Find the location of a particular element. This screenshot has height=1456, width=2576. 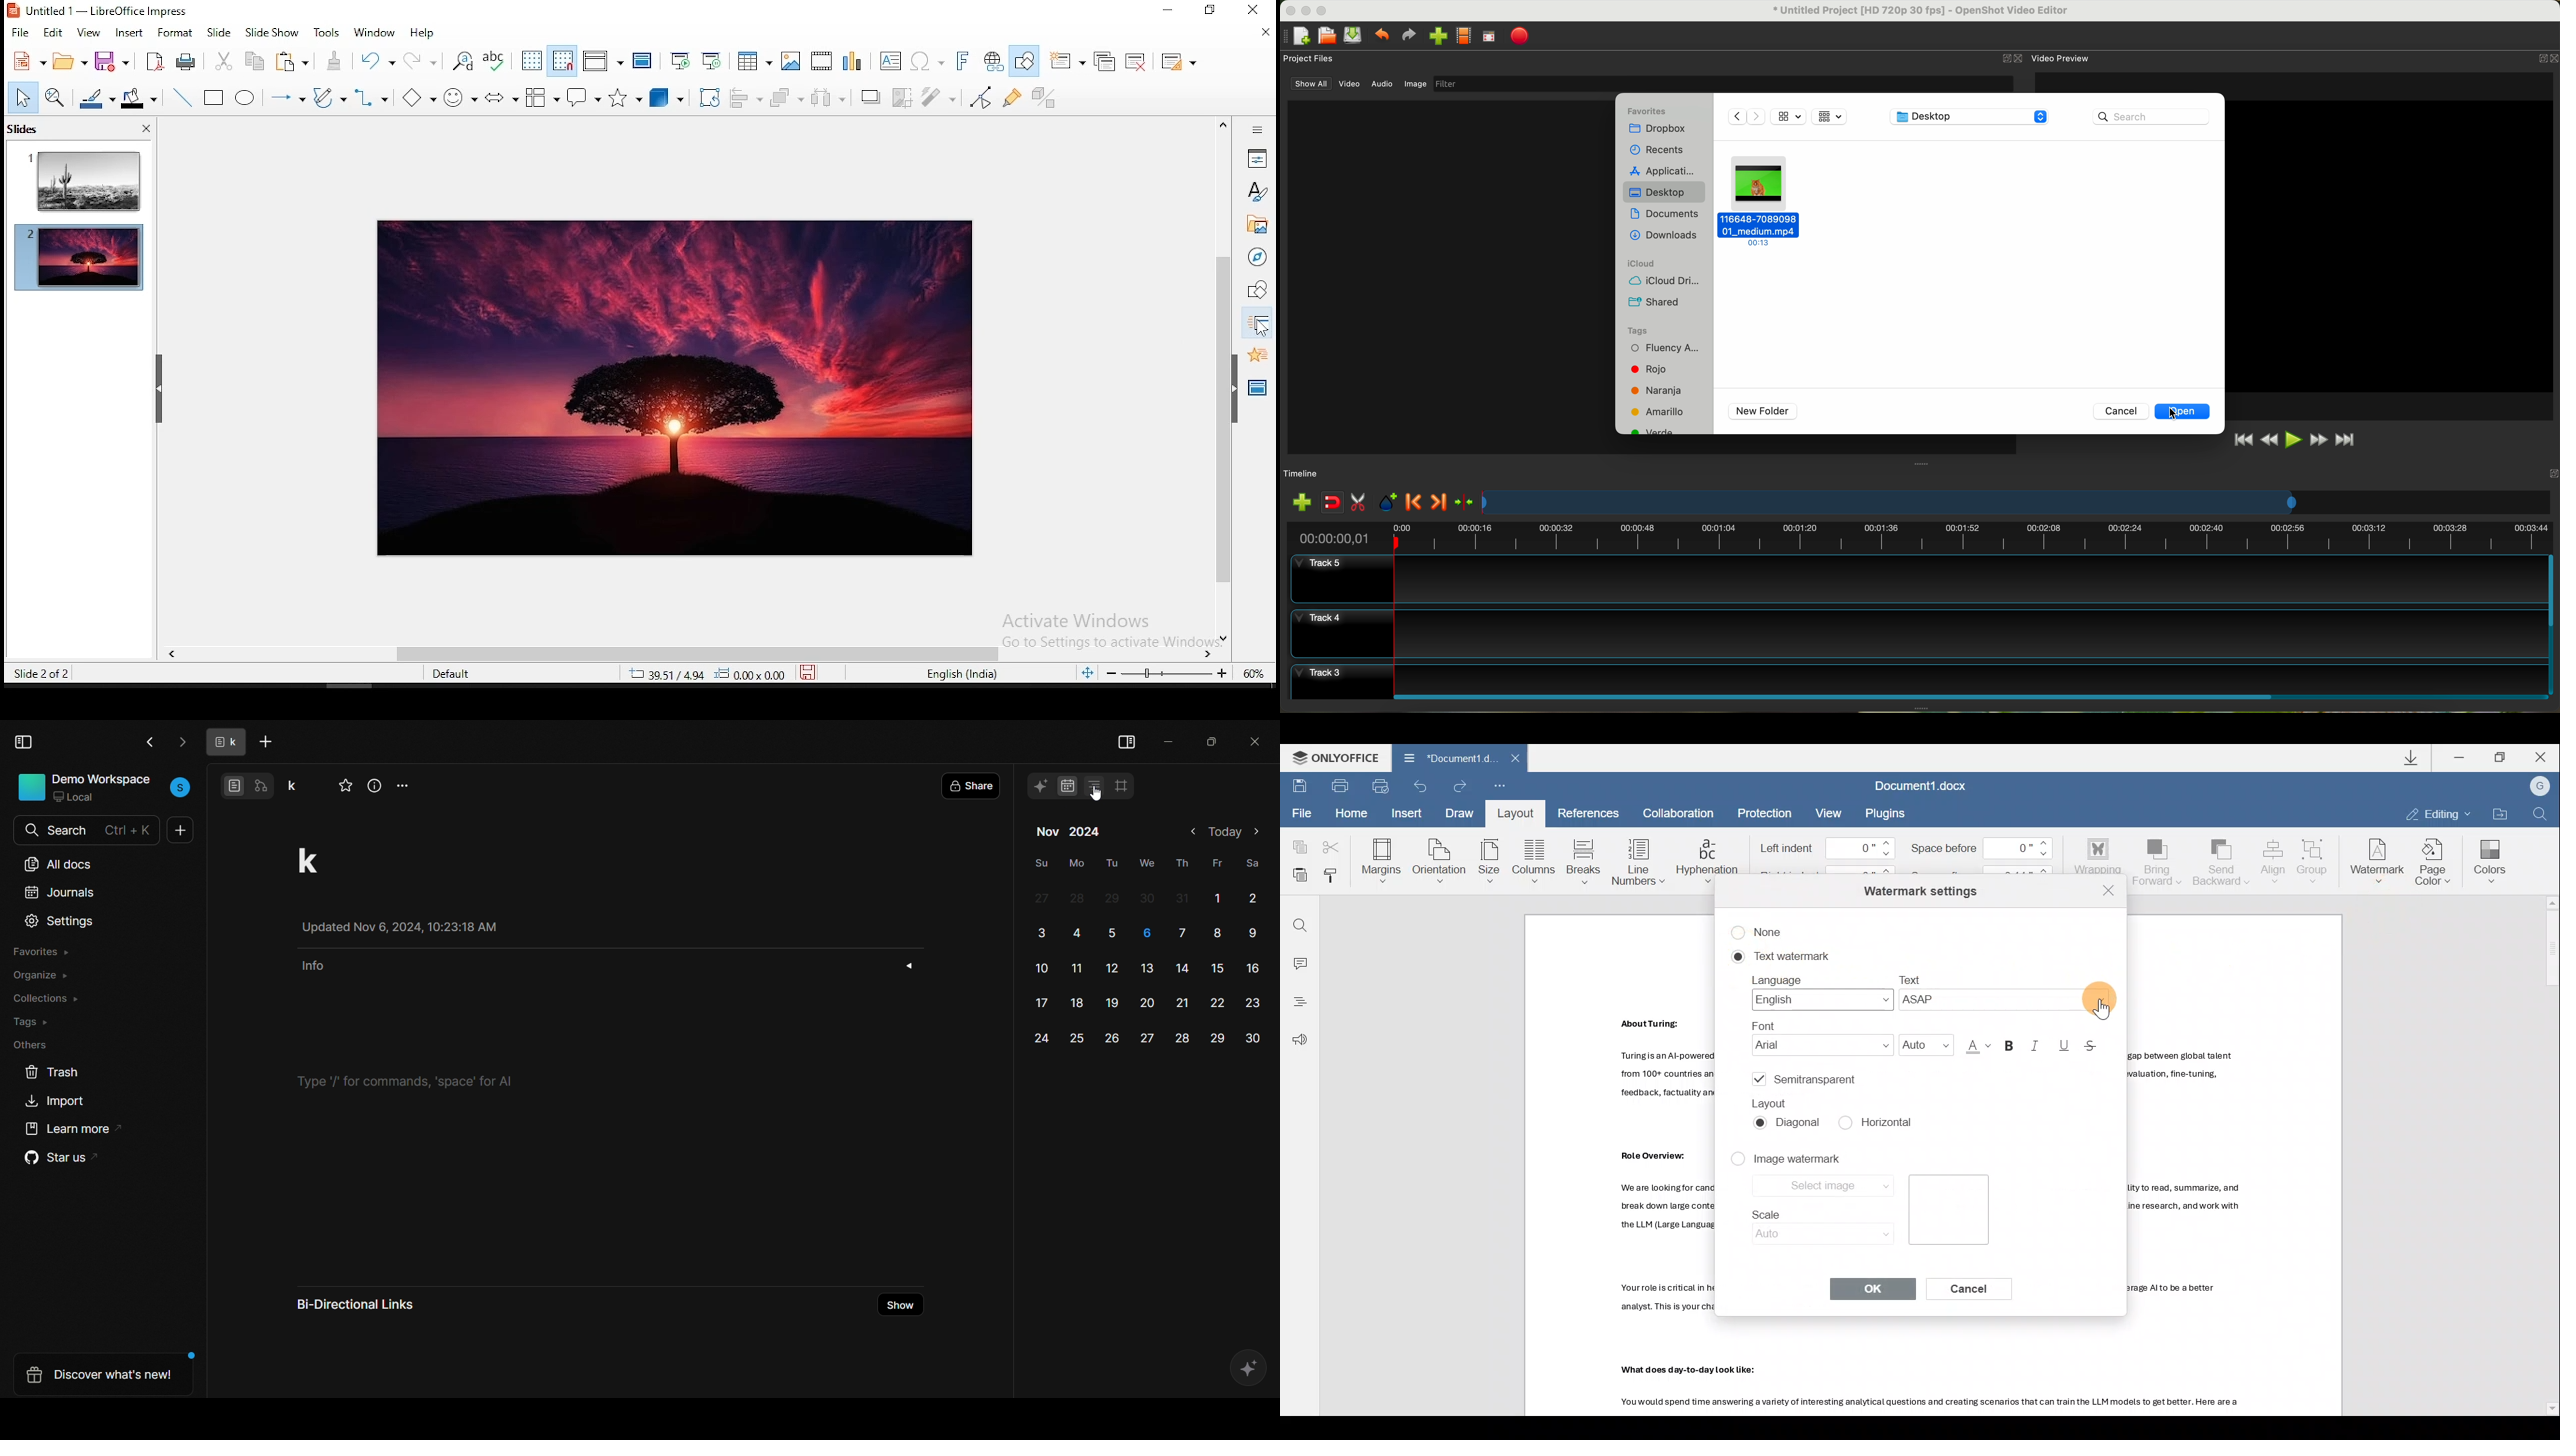

grid view is located at coordinates (1831, 118).